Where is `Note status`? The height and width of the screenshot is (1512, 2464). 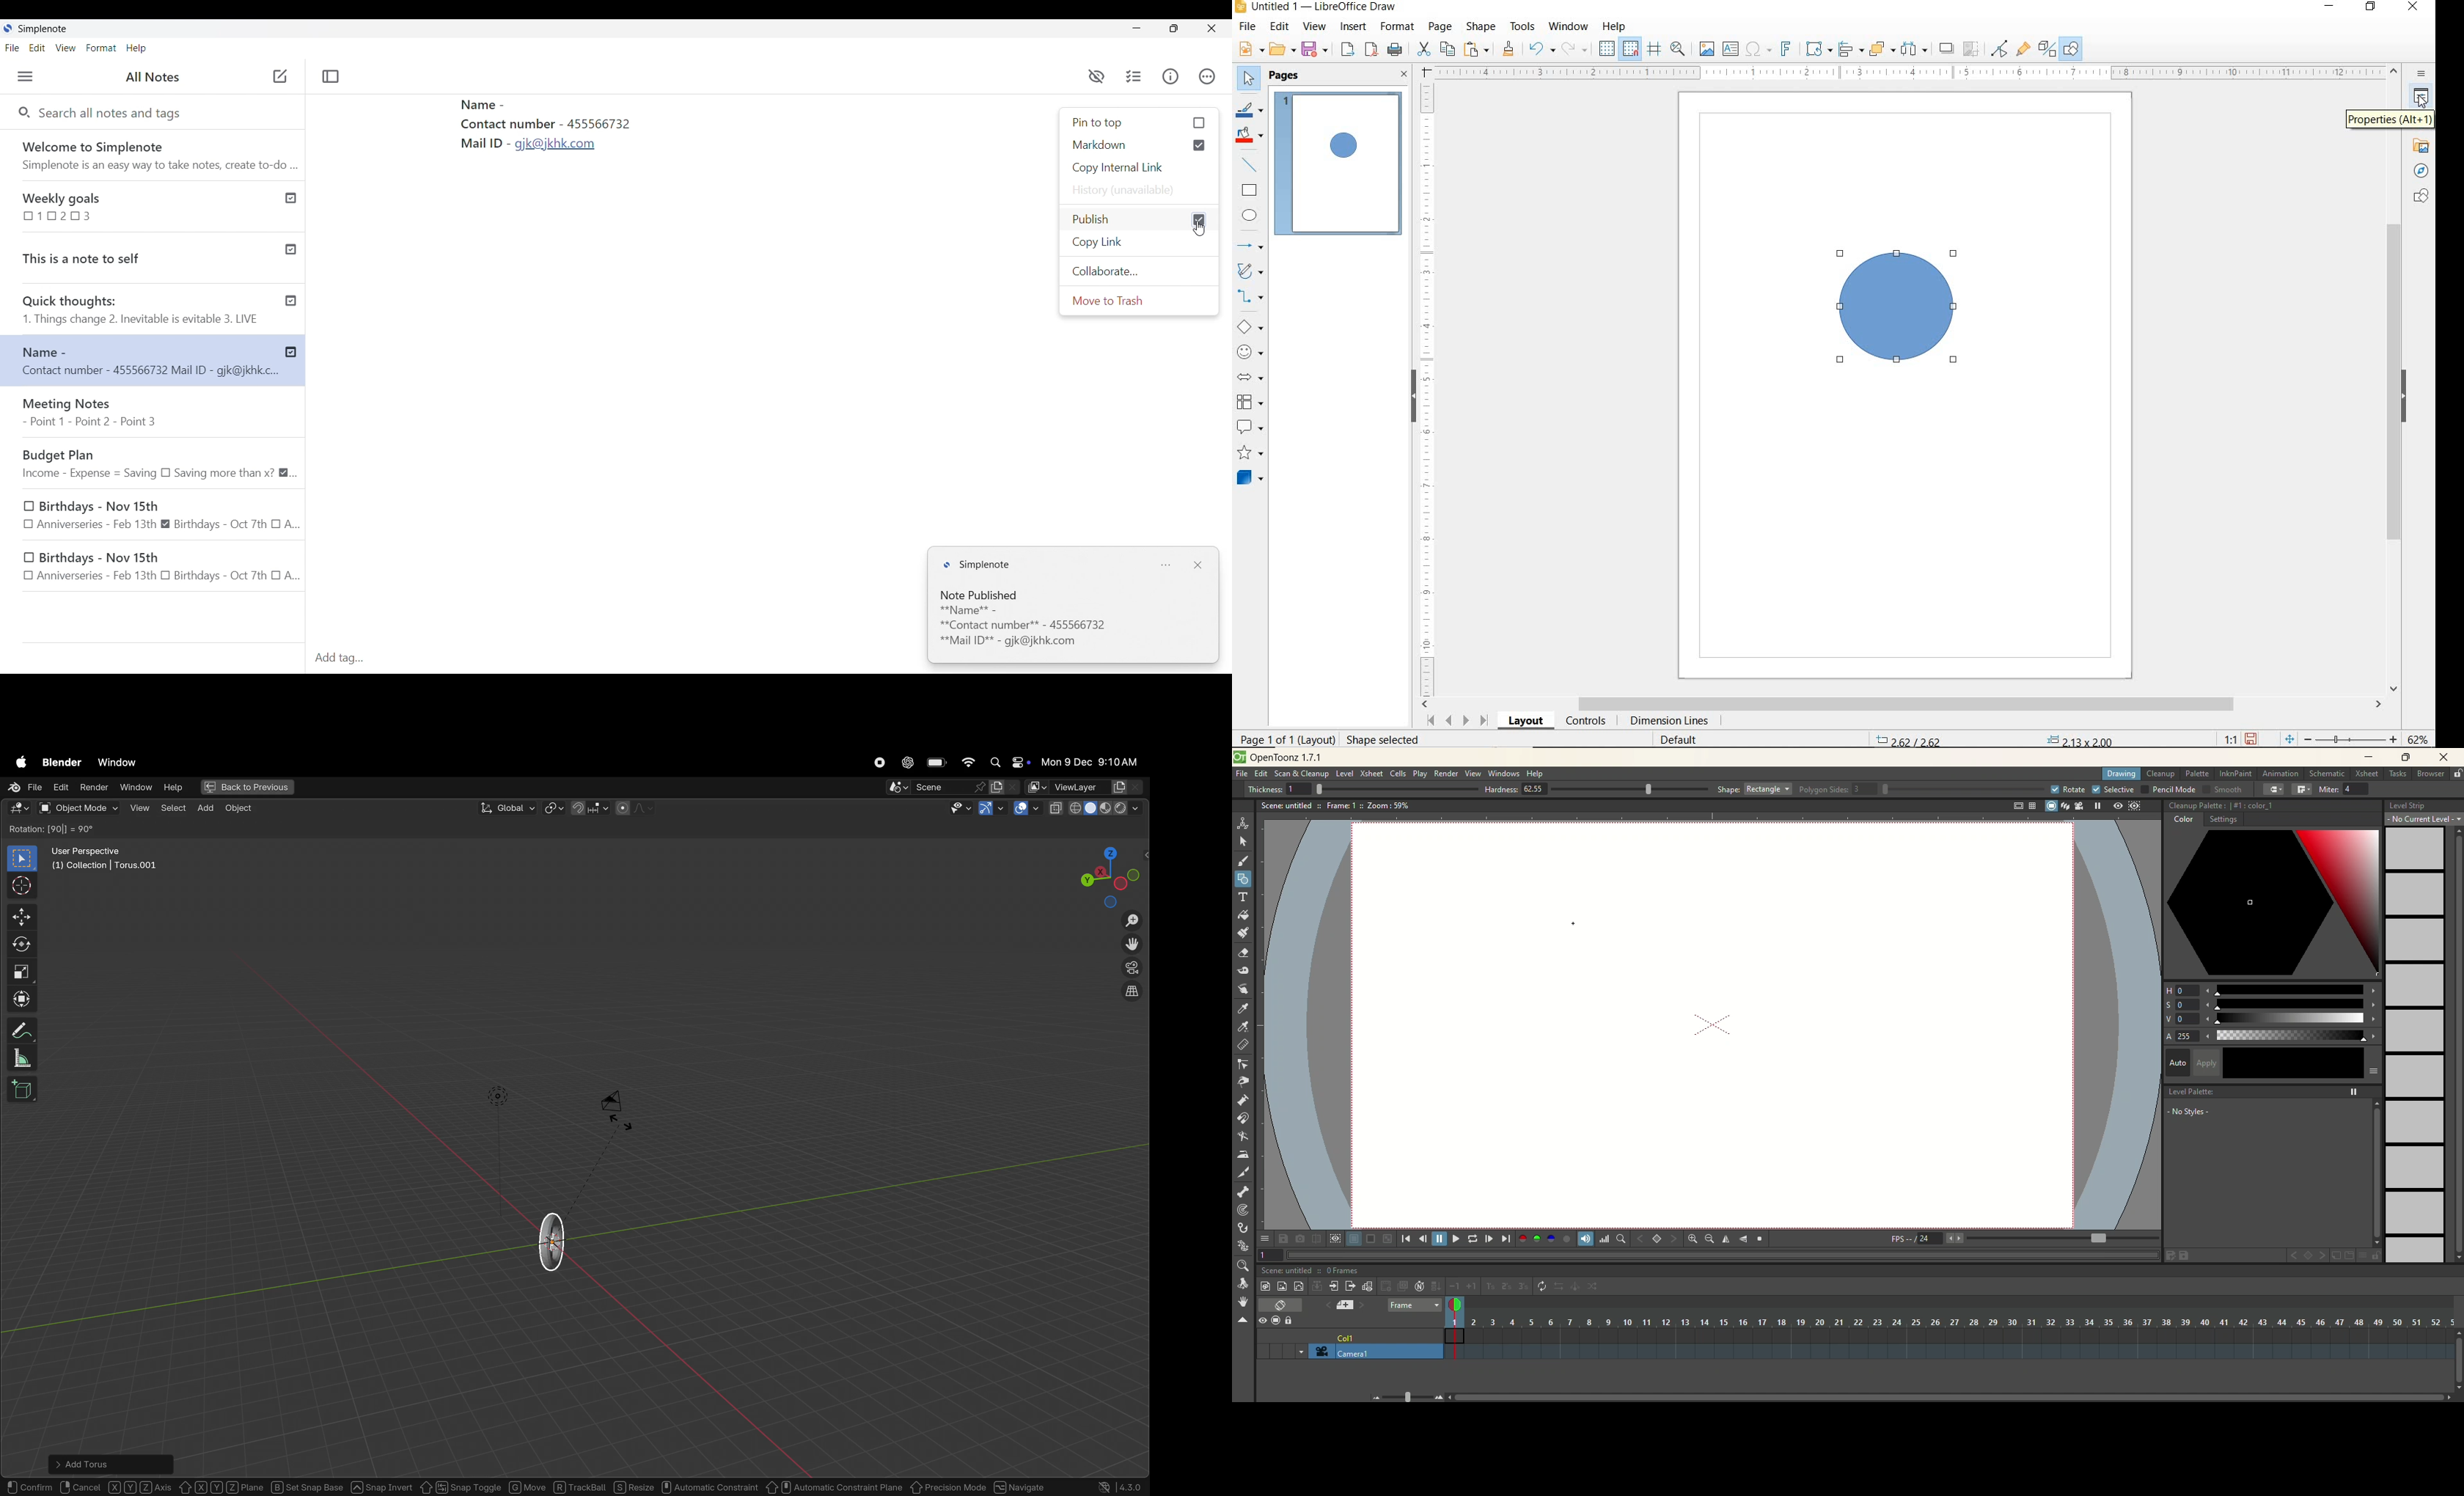
Note status is located at coordinates (980, 595).